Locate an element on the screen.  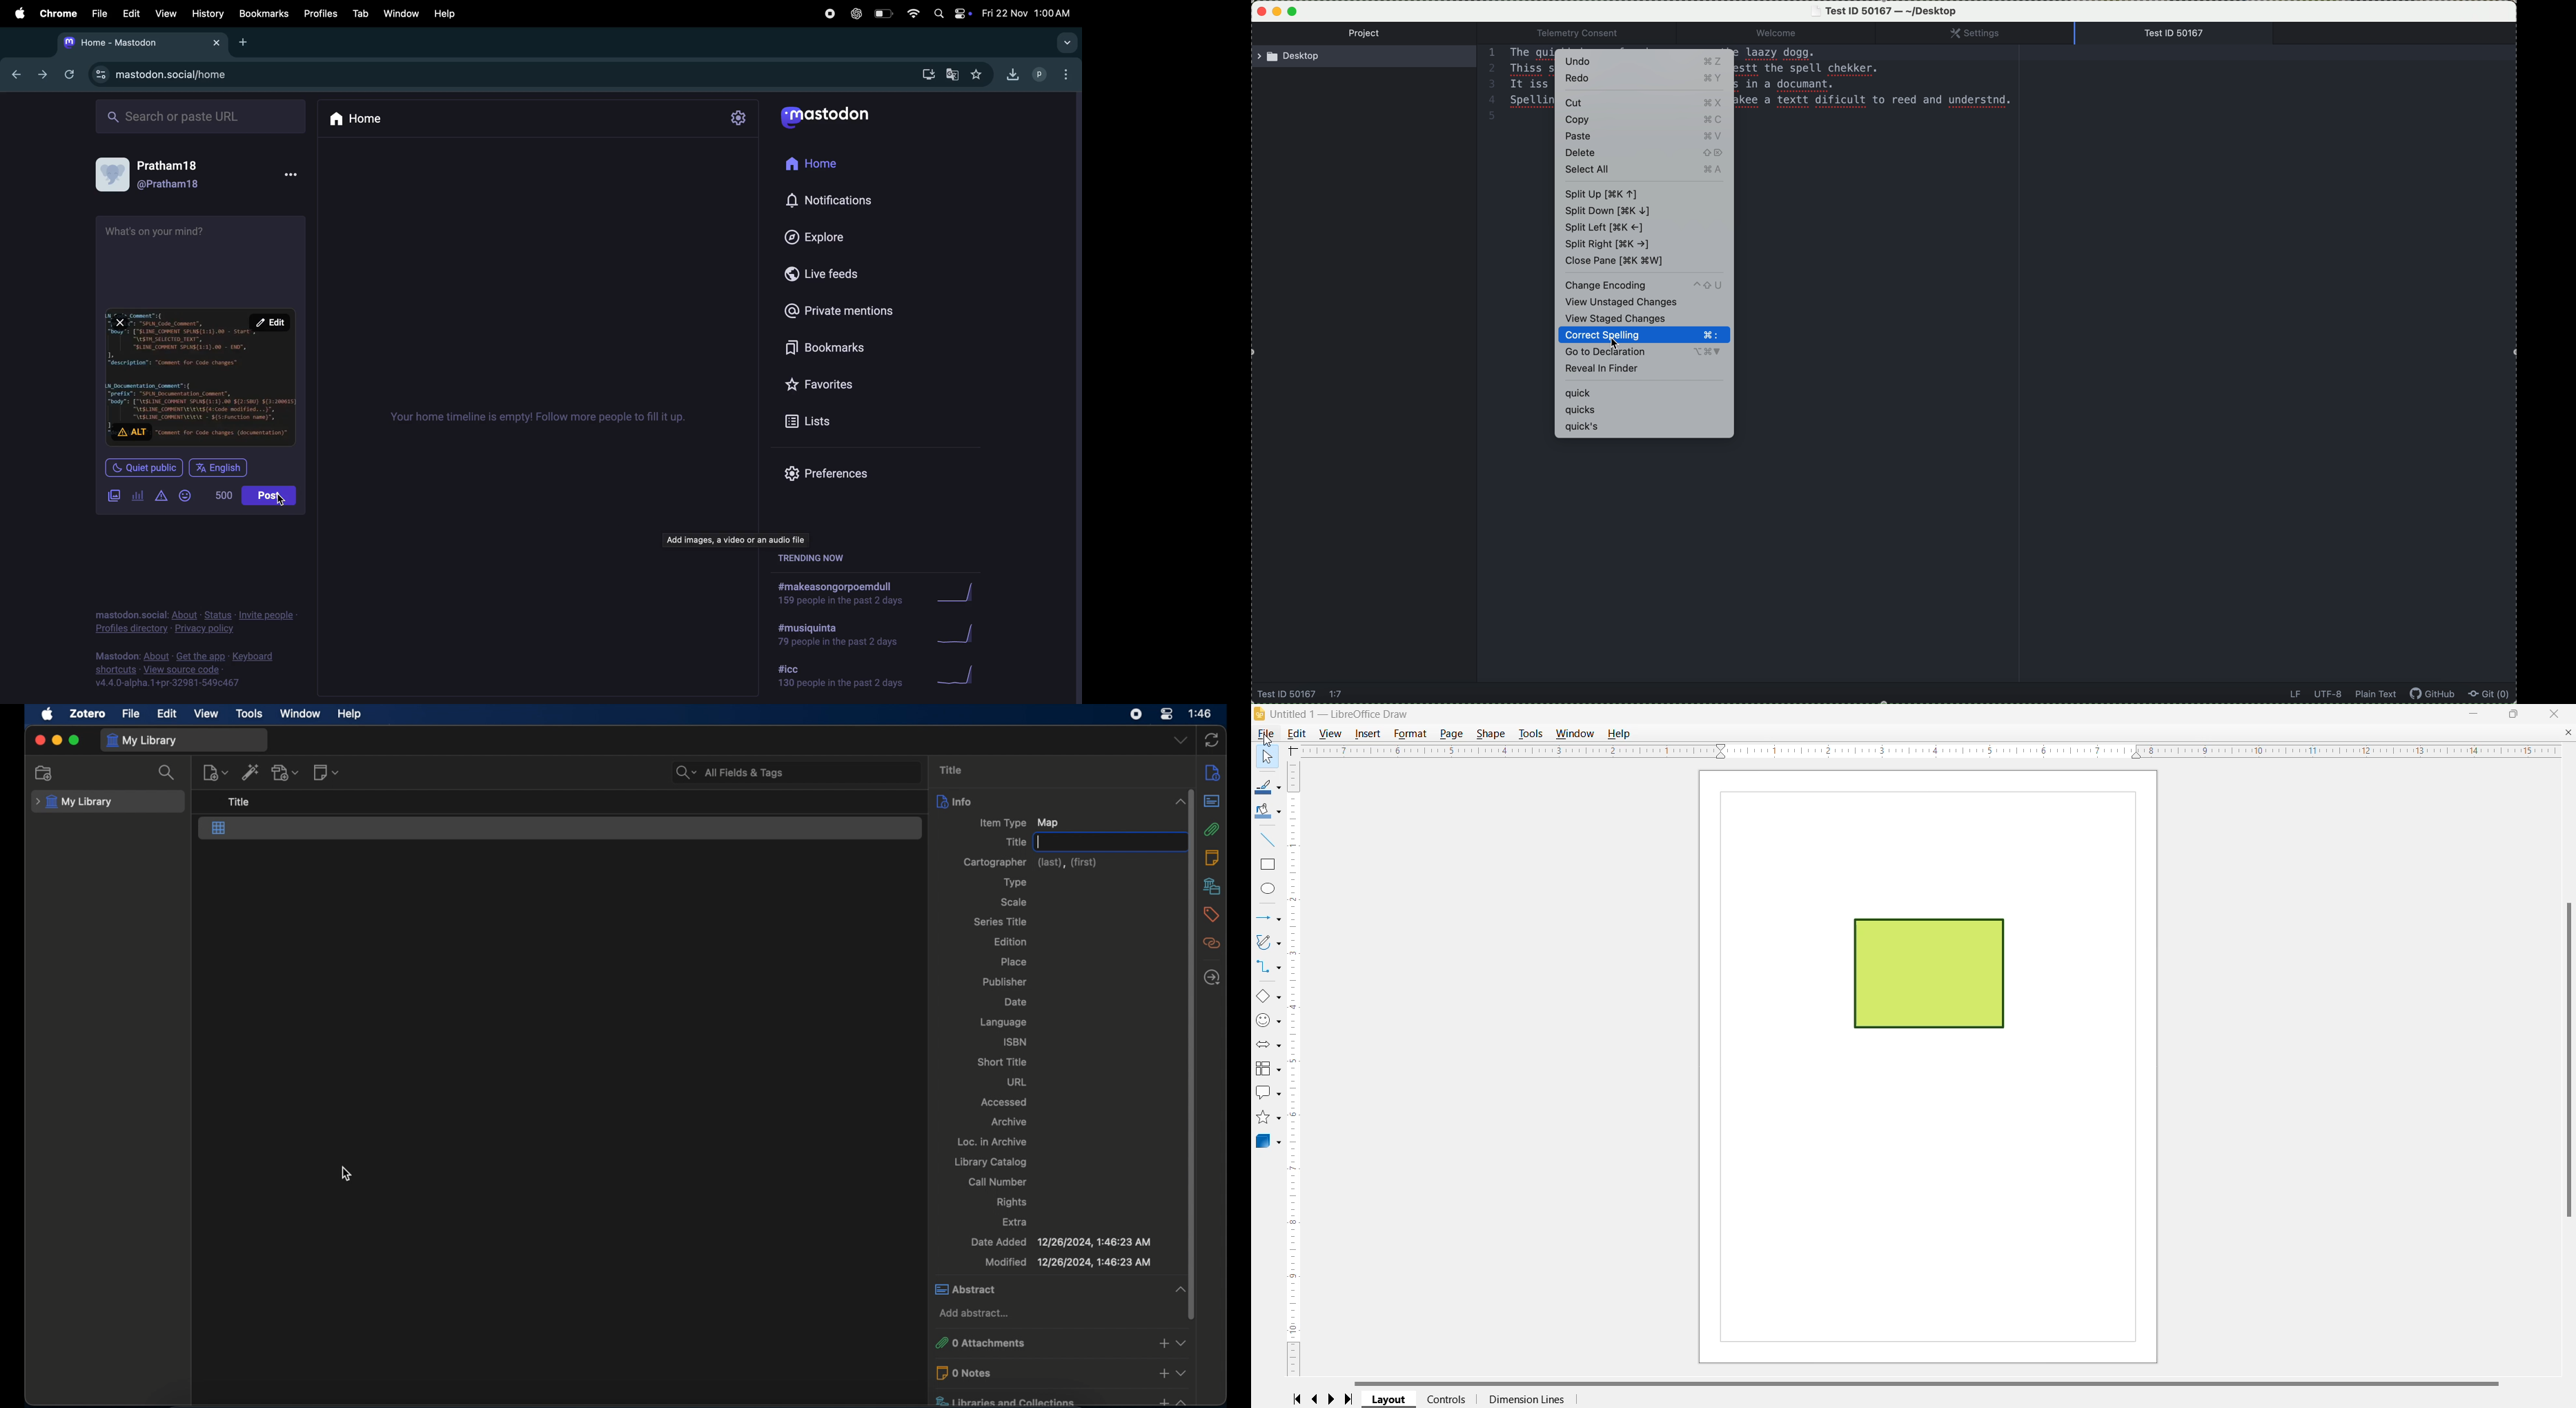
dropdown is located at coordinates (1180, 741).